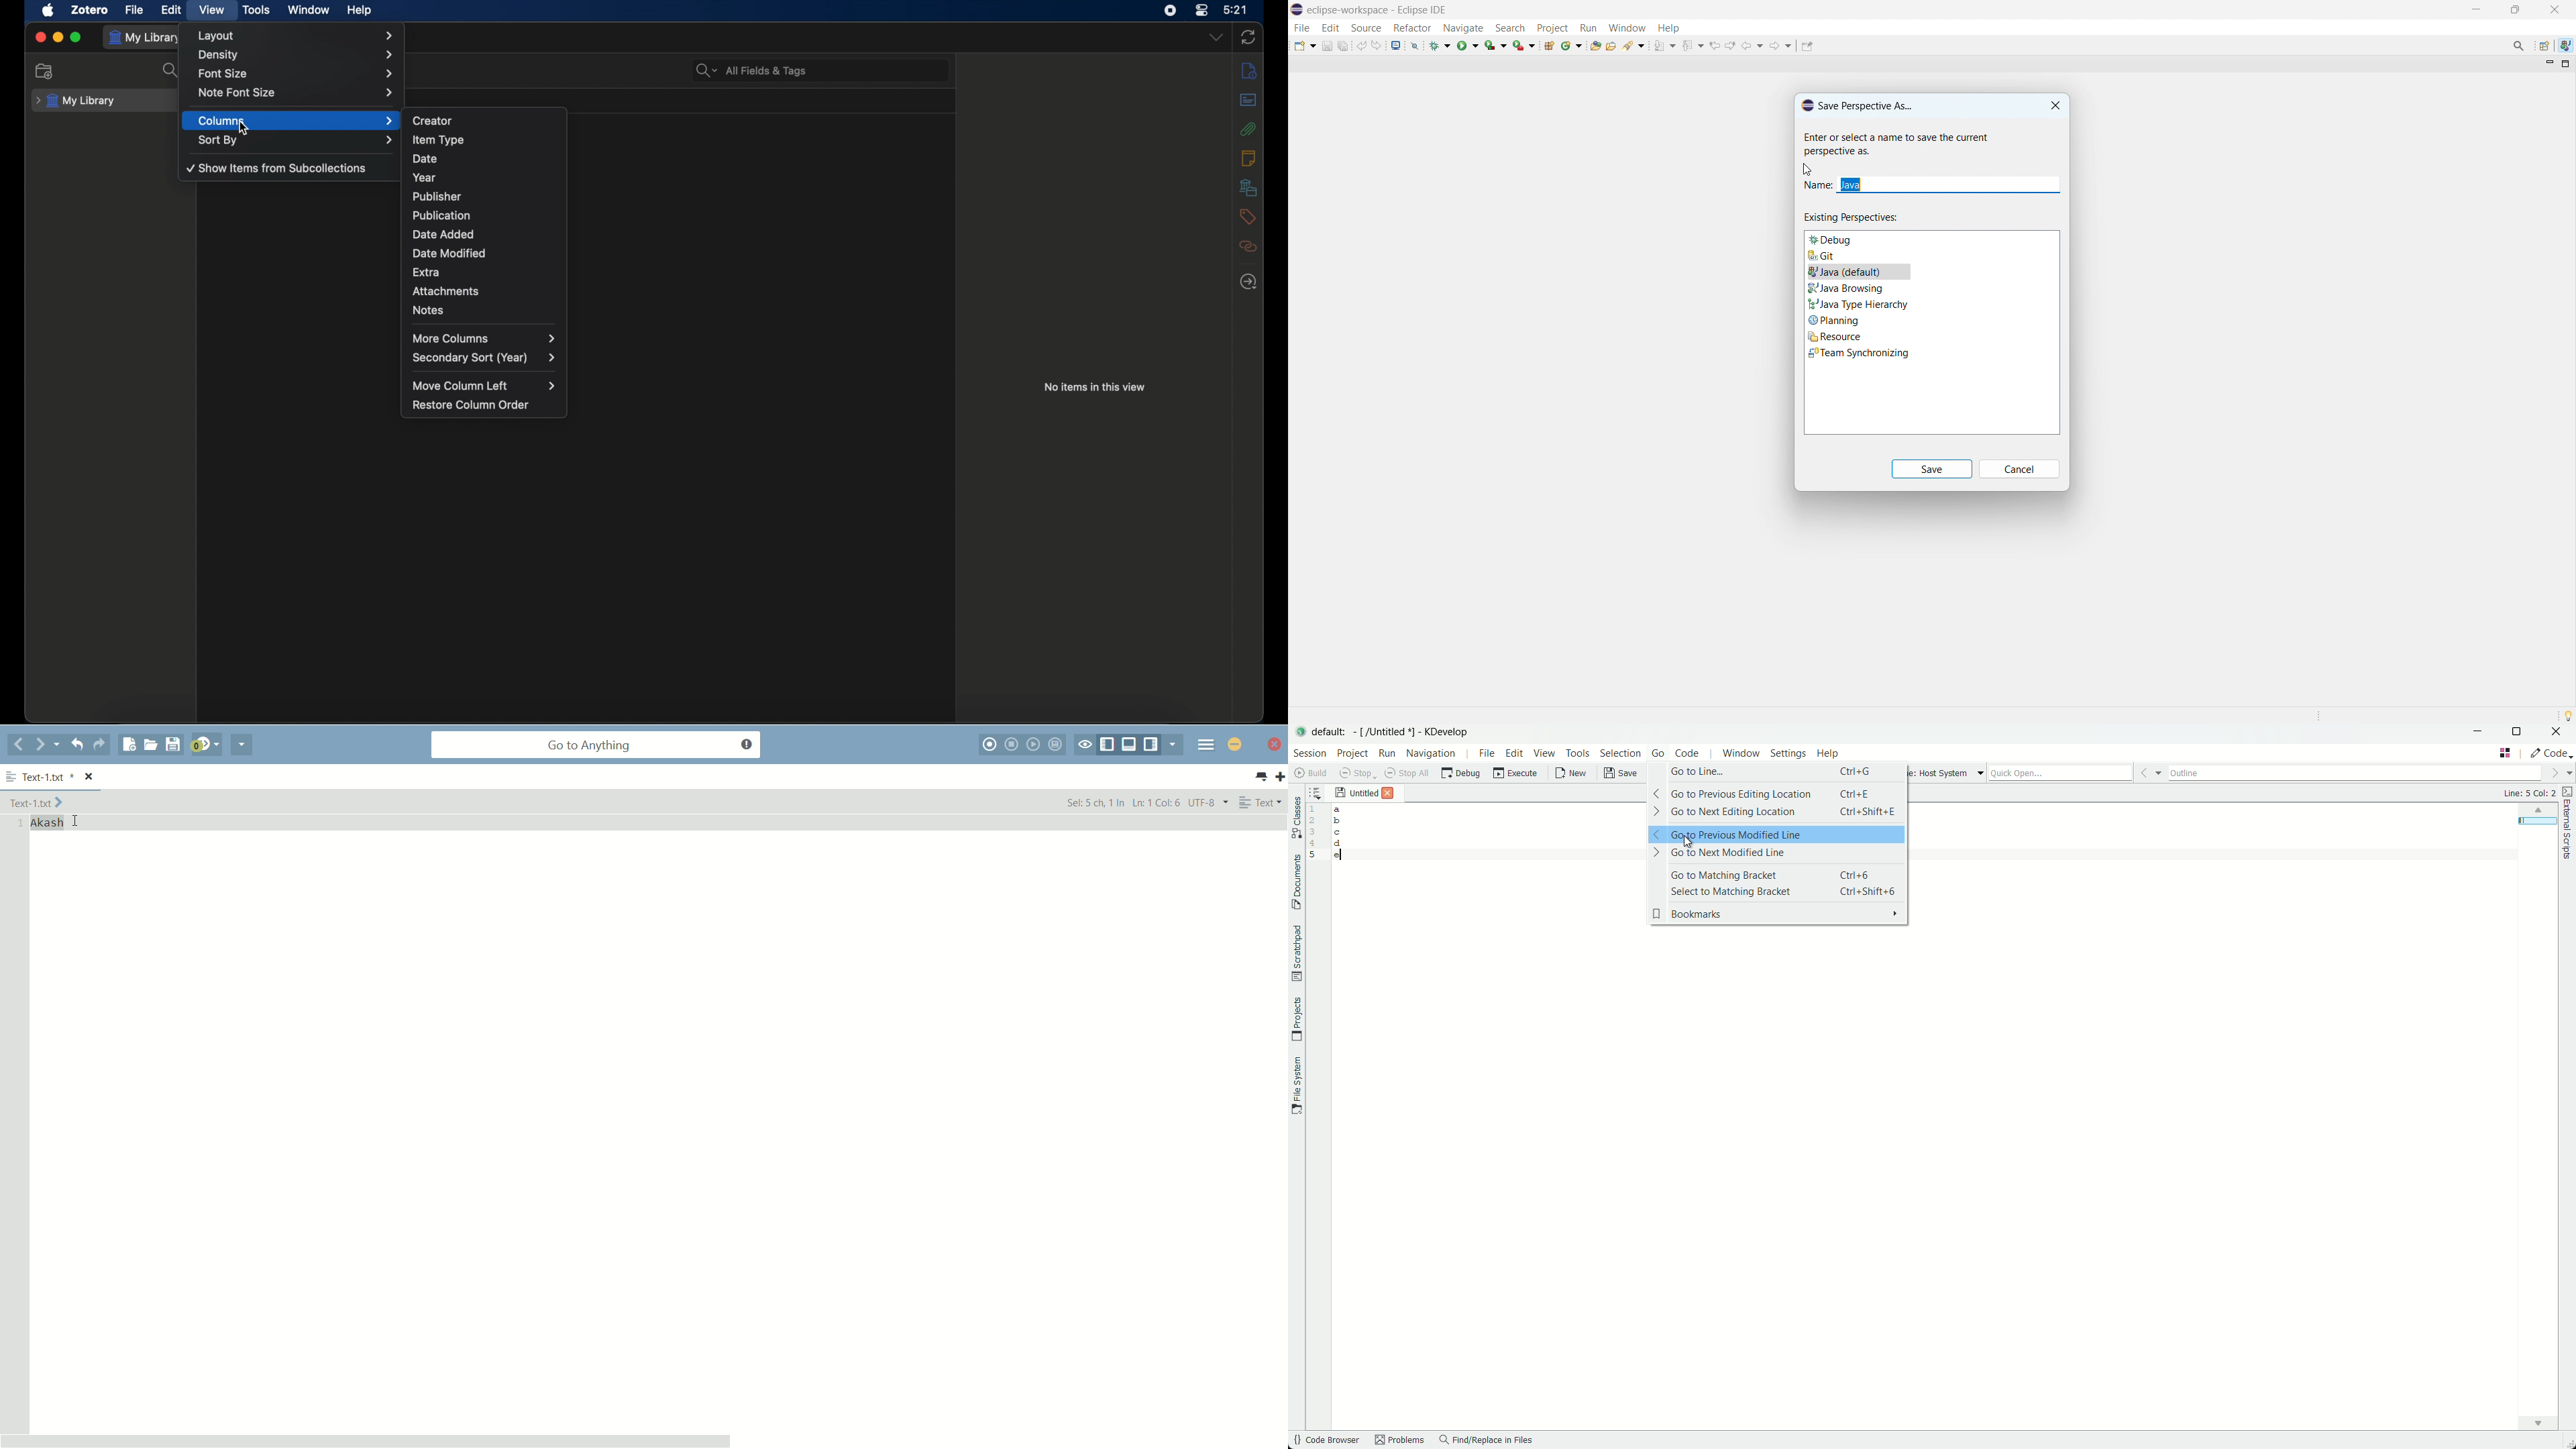  What do you see at coordinates (1248, 38) in the screenshot?
I see `sync` at bounding box center [1248, 38].